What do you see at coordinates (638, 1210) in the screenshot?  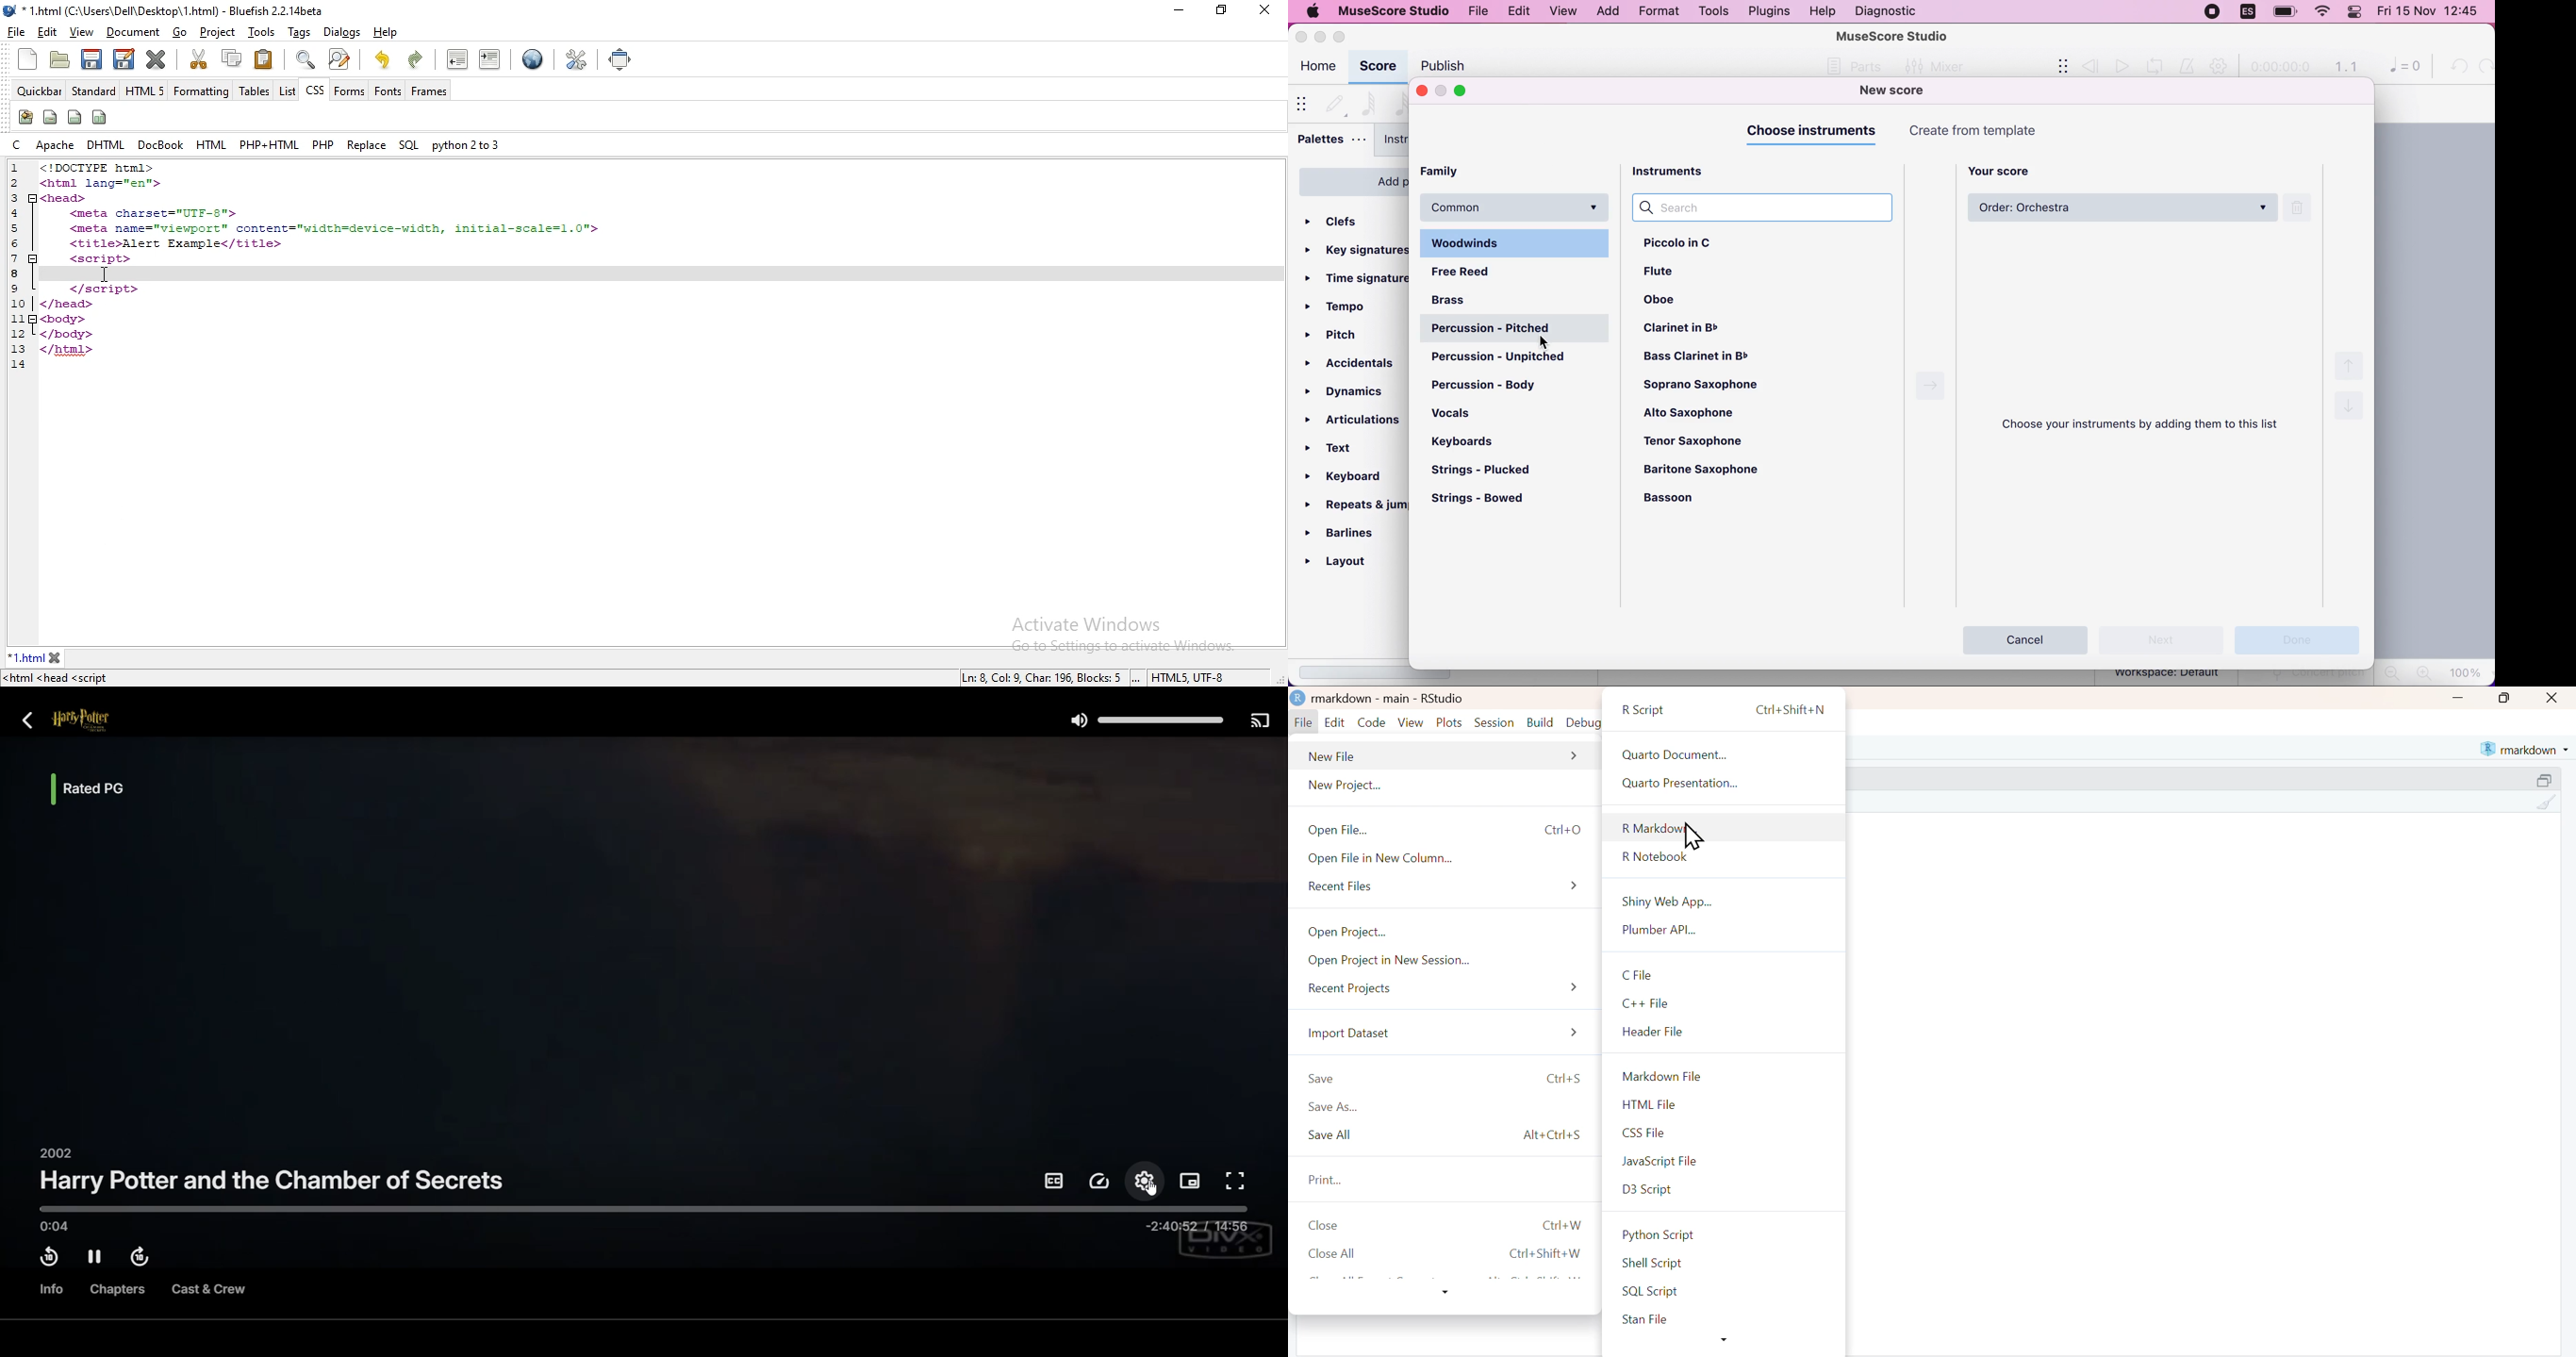 I see `Movie Timeline` at bounding box center [638, 1210].